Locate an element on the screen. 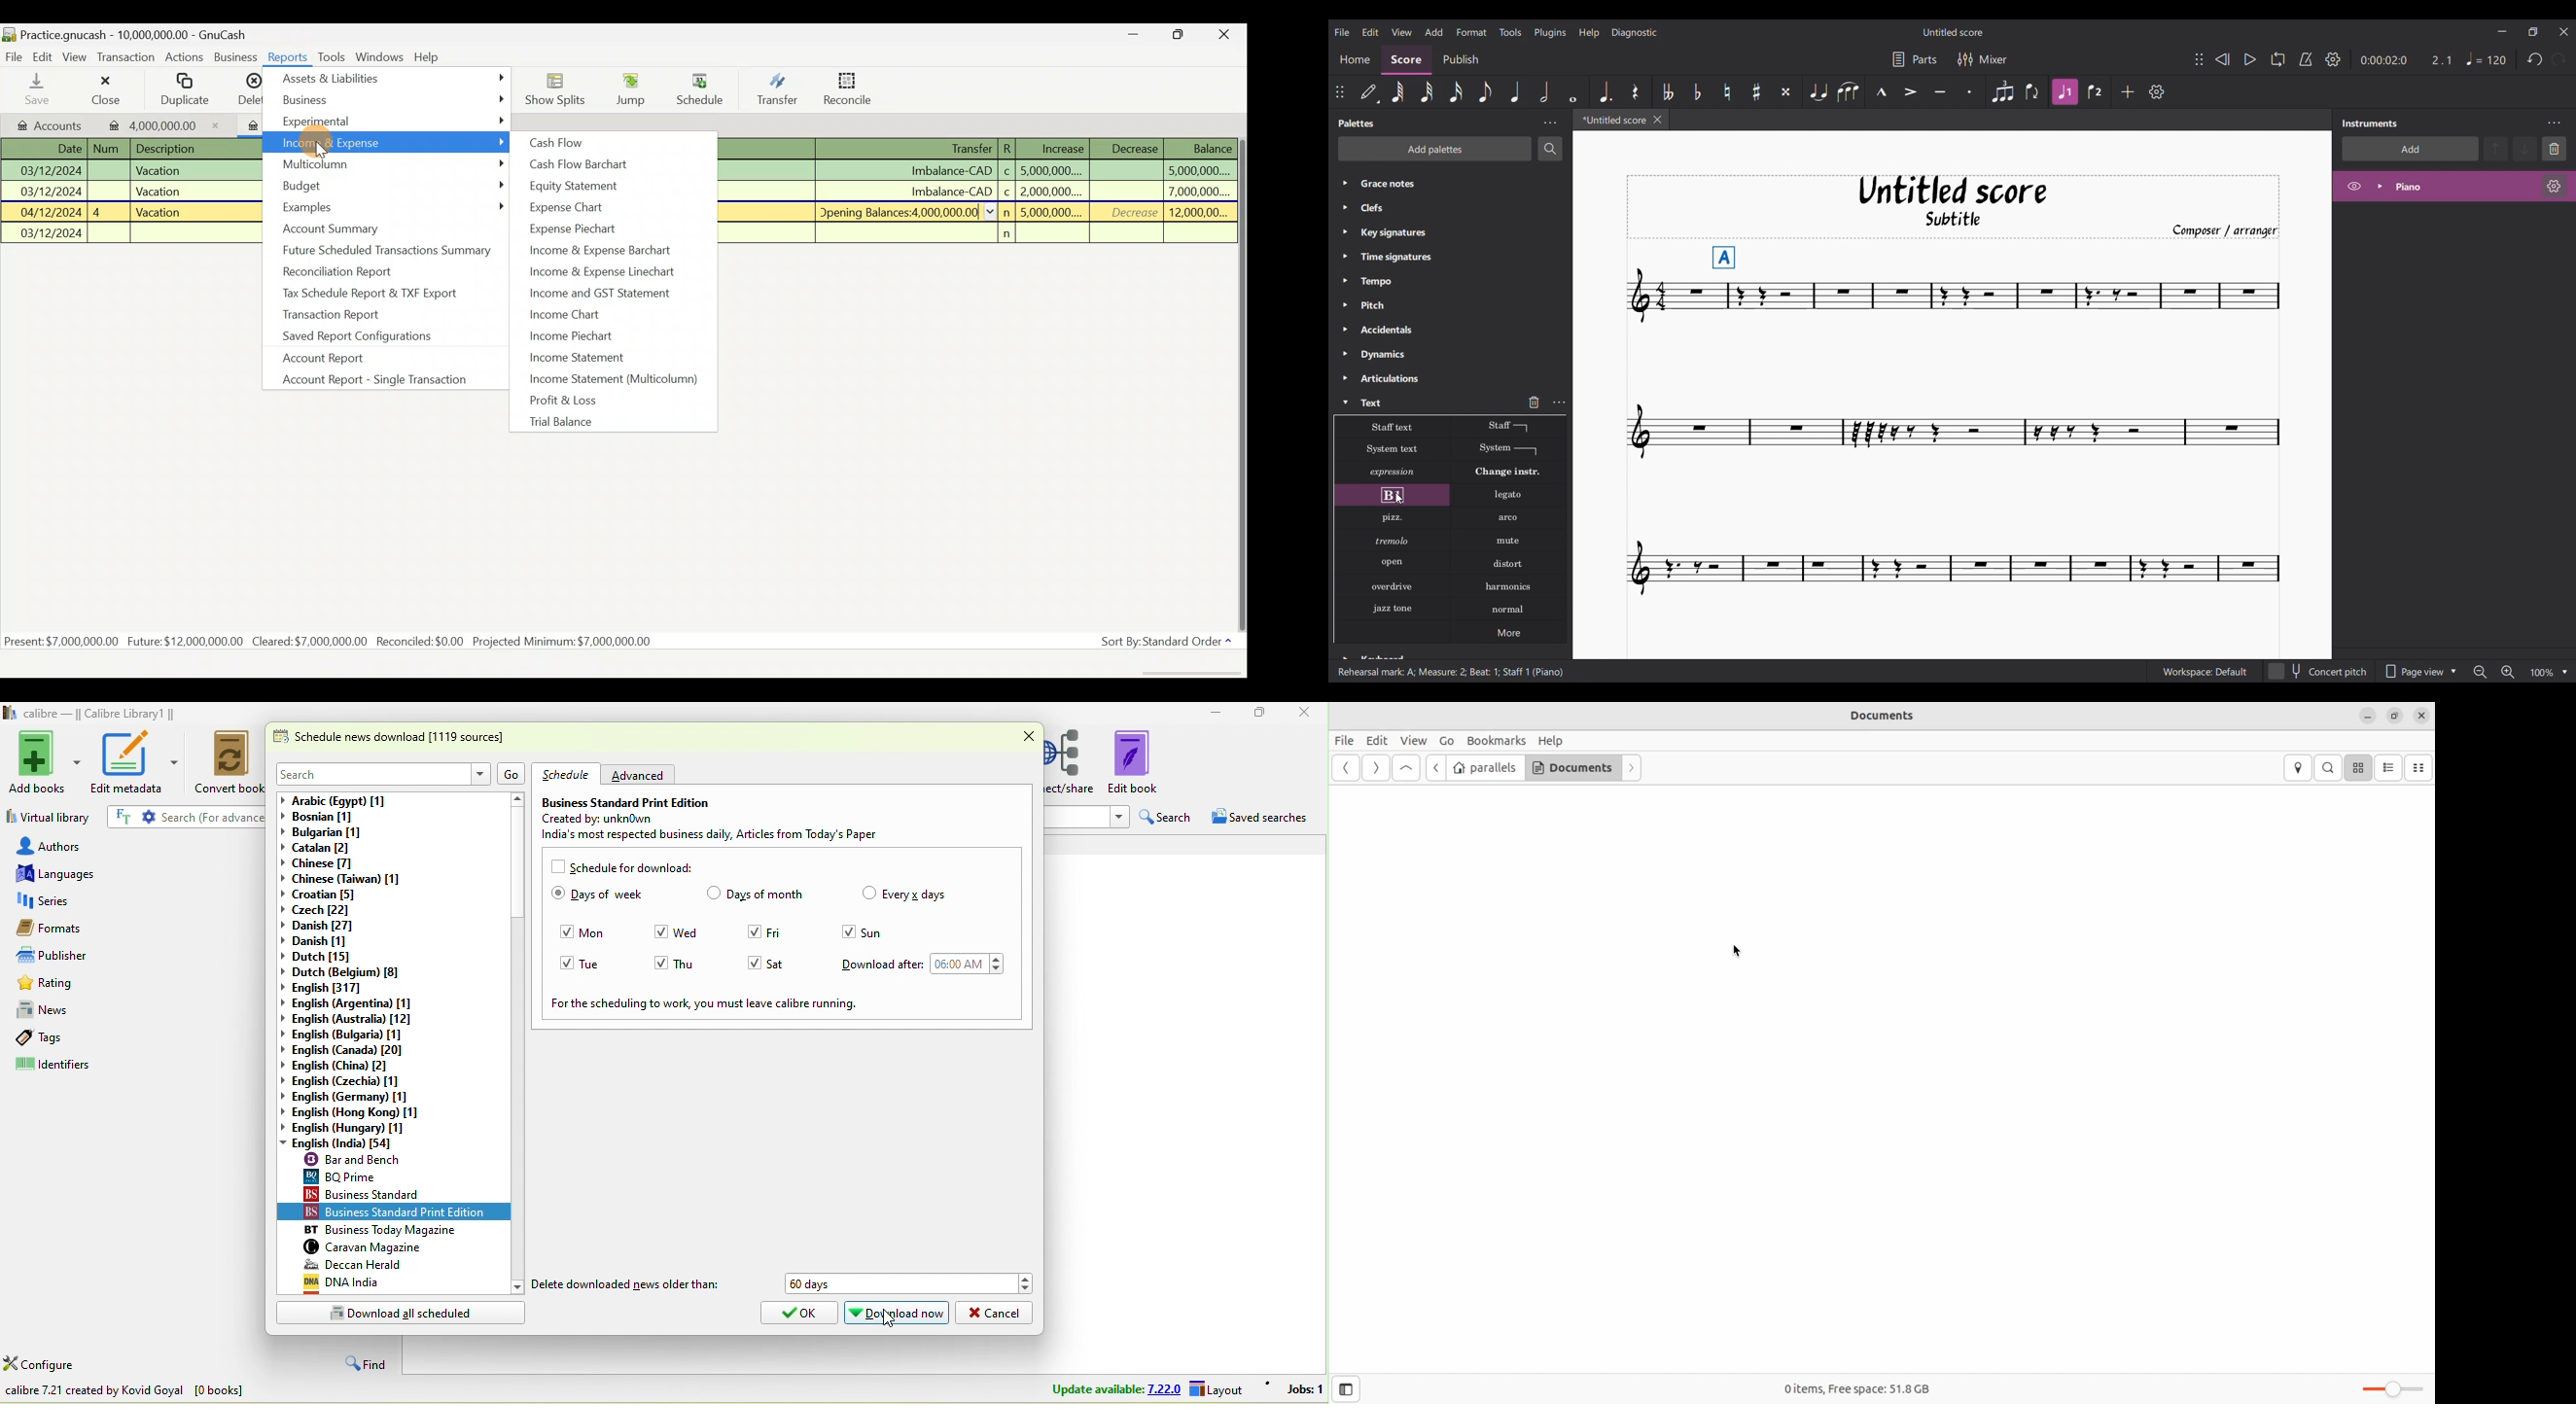  Scroll bar is located at coordinates (1240, 367).